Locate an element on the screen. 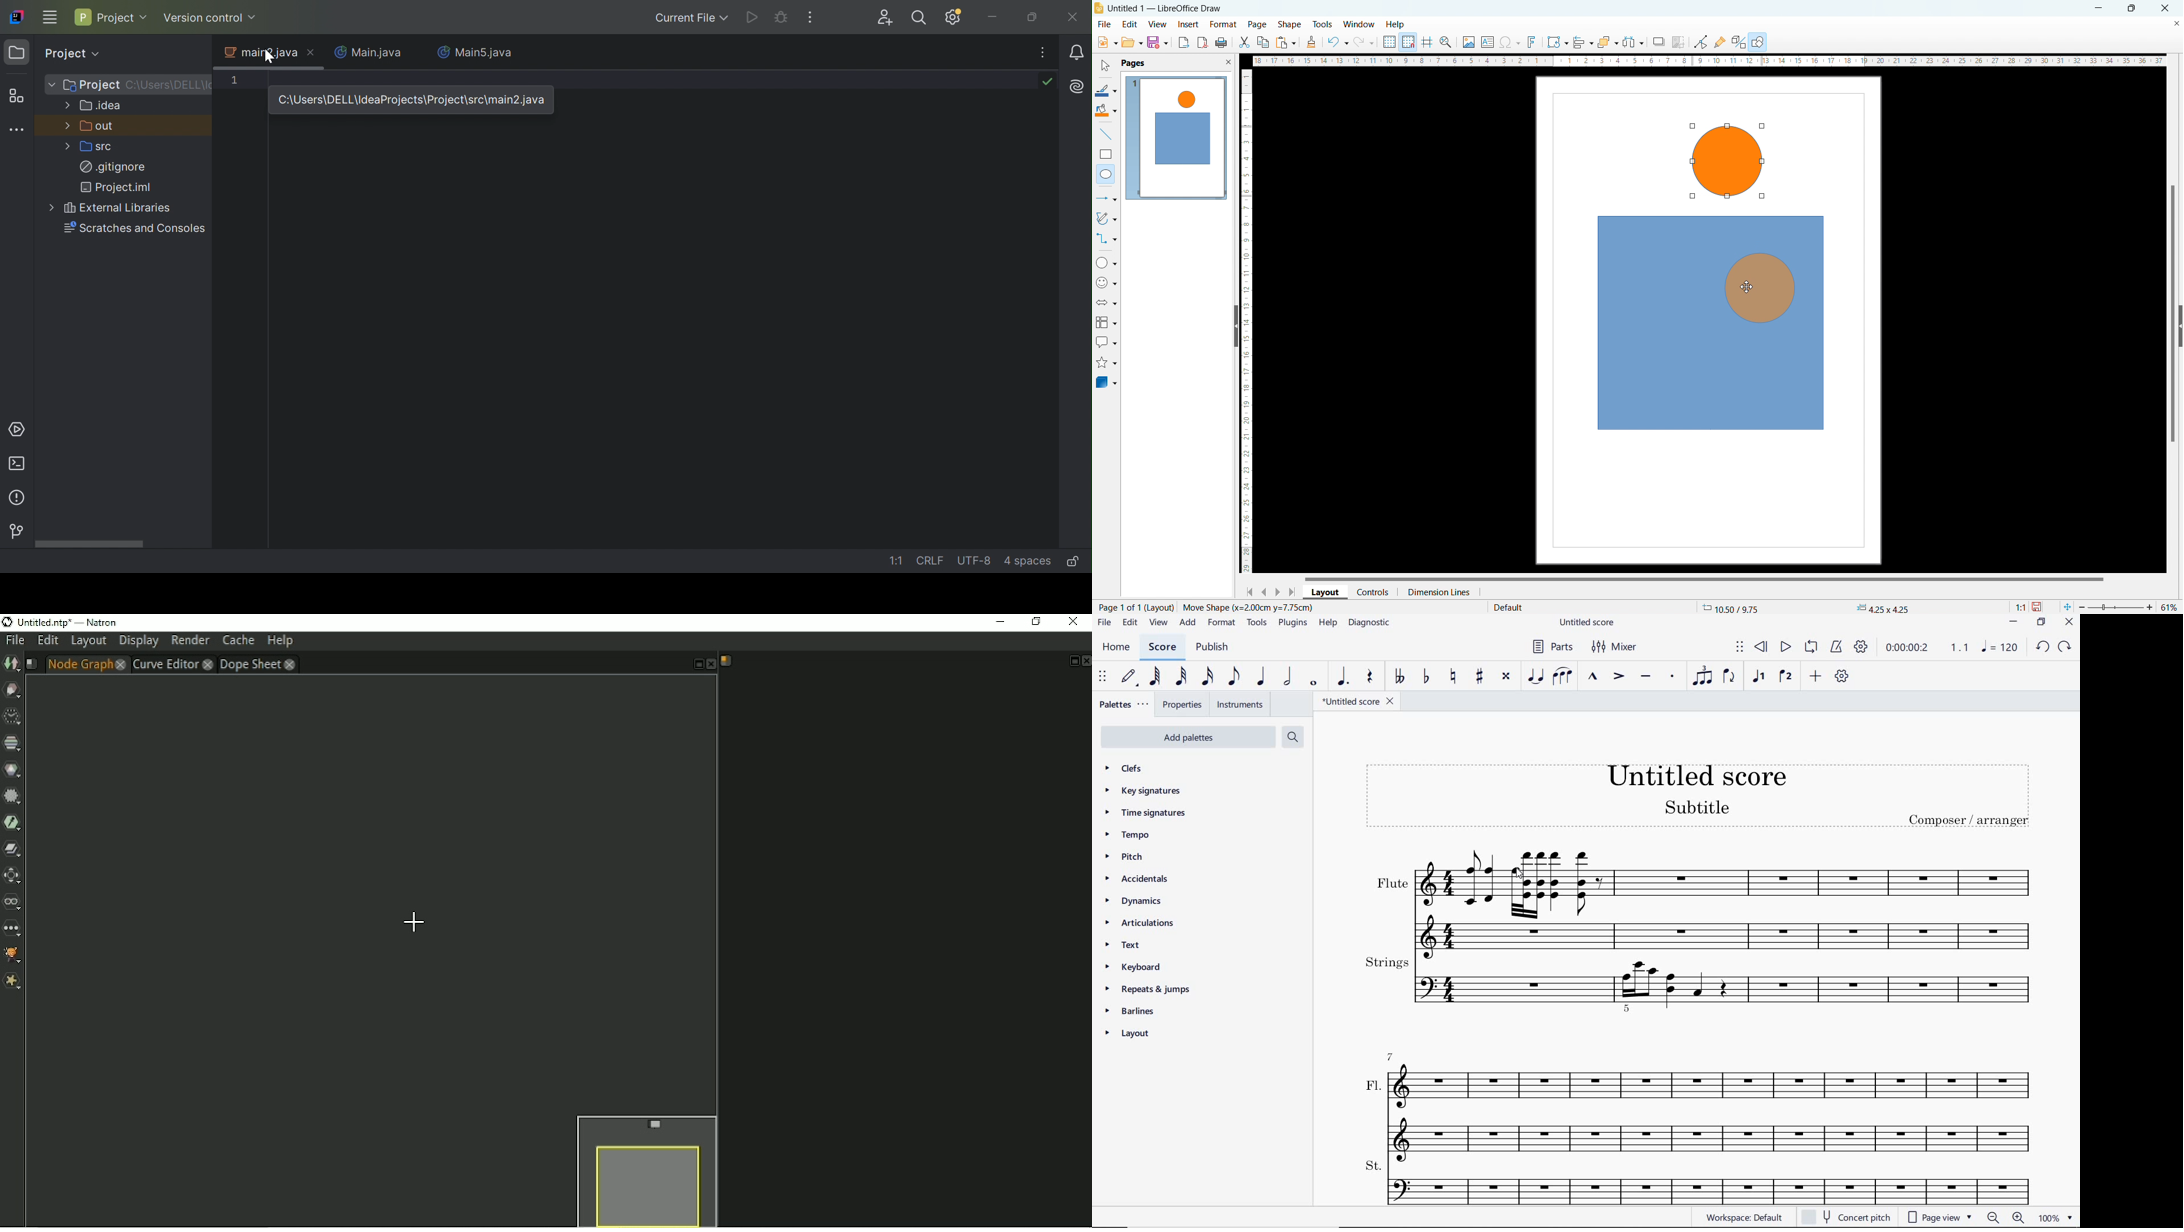 This screenshot has width=2184, height=1232. horizontal ruler is located at coordinates (1709, 60).